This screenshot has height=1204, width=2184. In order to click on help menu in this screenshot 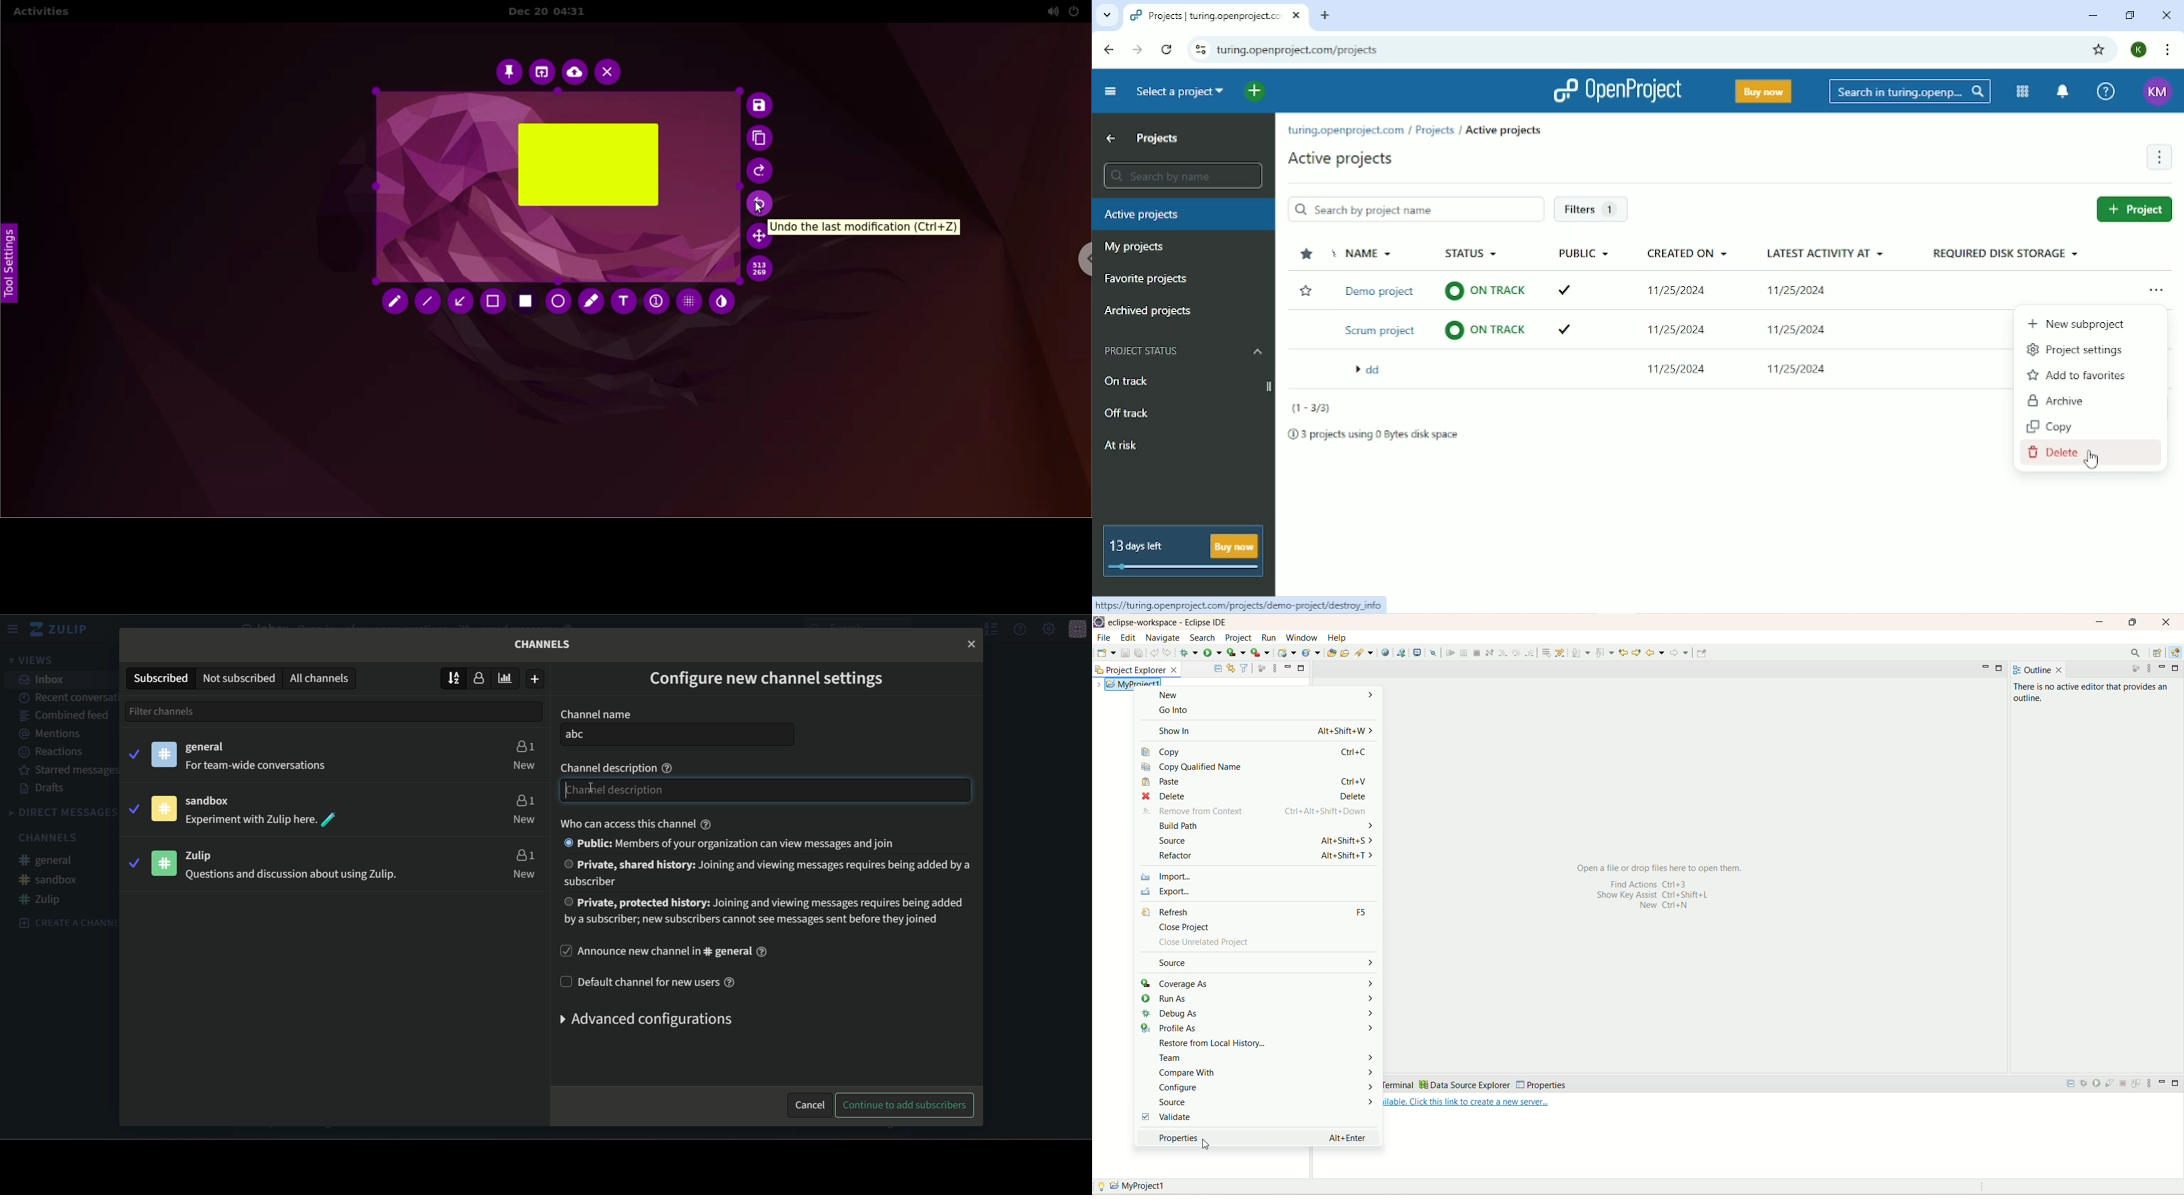, I will do `click(1021, 629)`.